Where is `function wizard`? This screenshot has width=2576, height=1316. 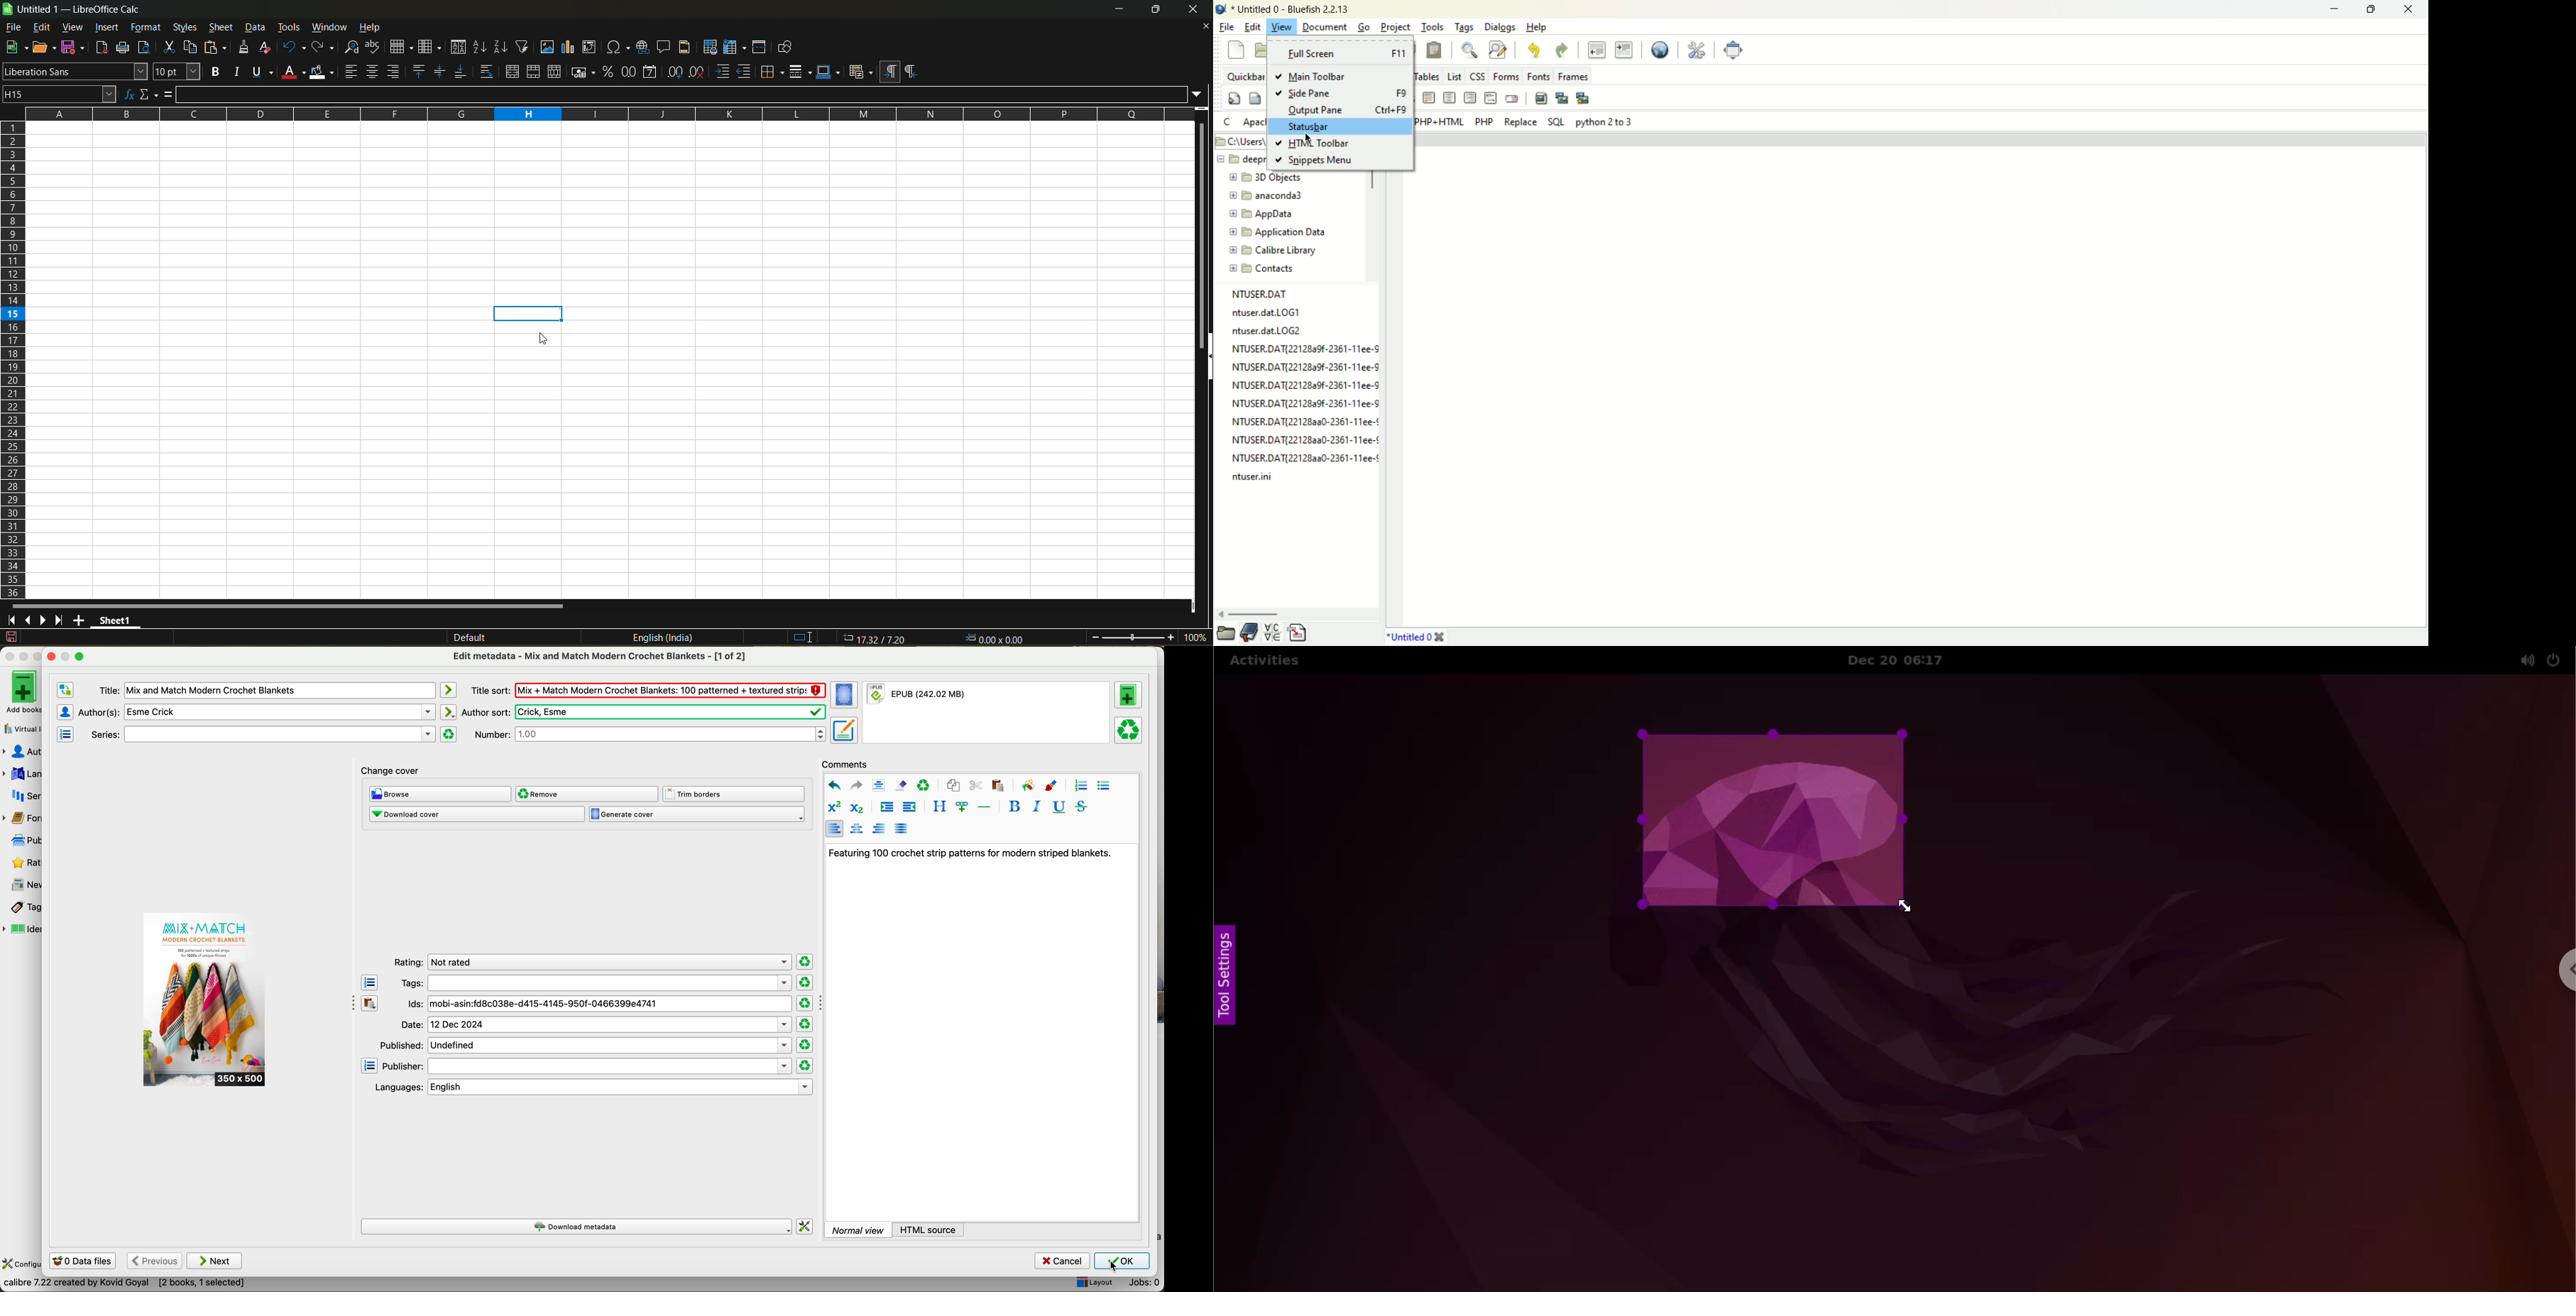
function wizard is located at coordinates (130, 94).